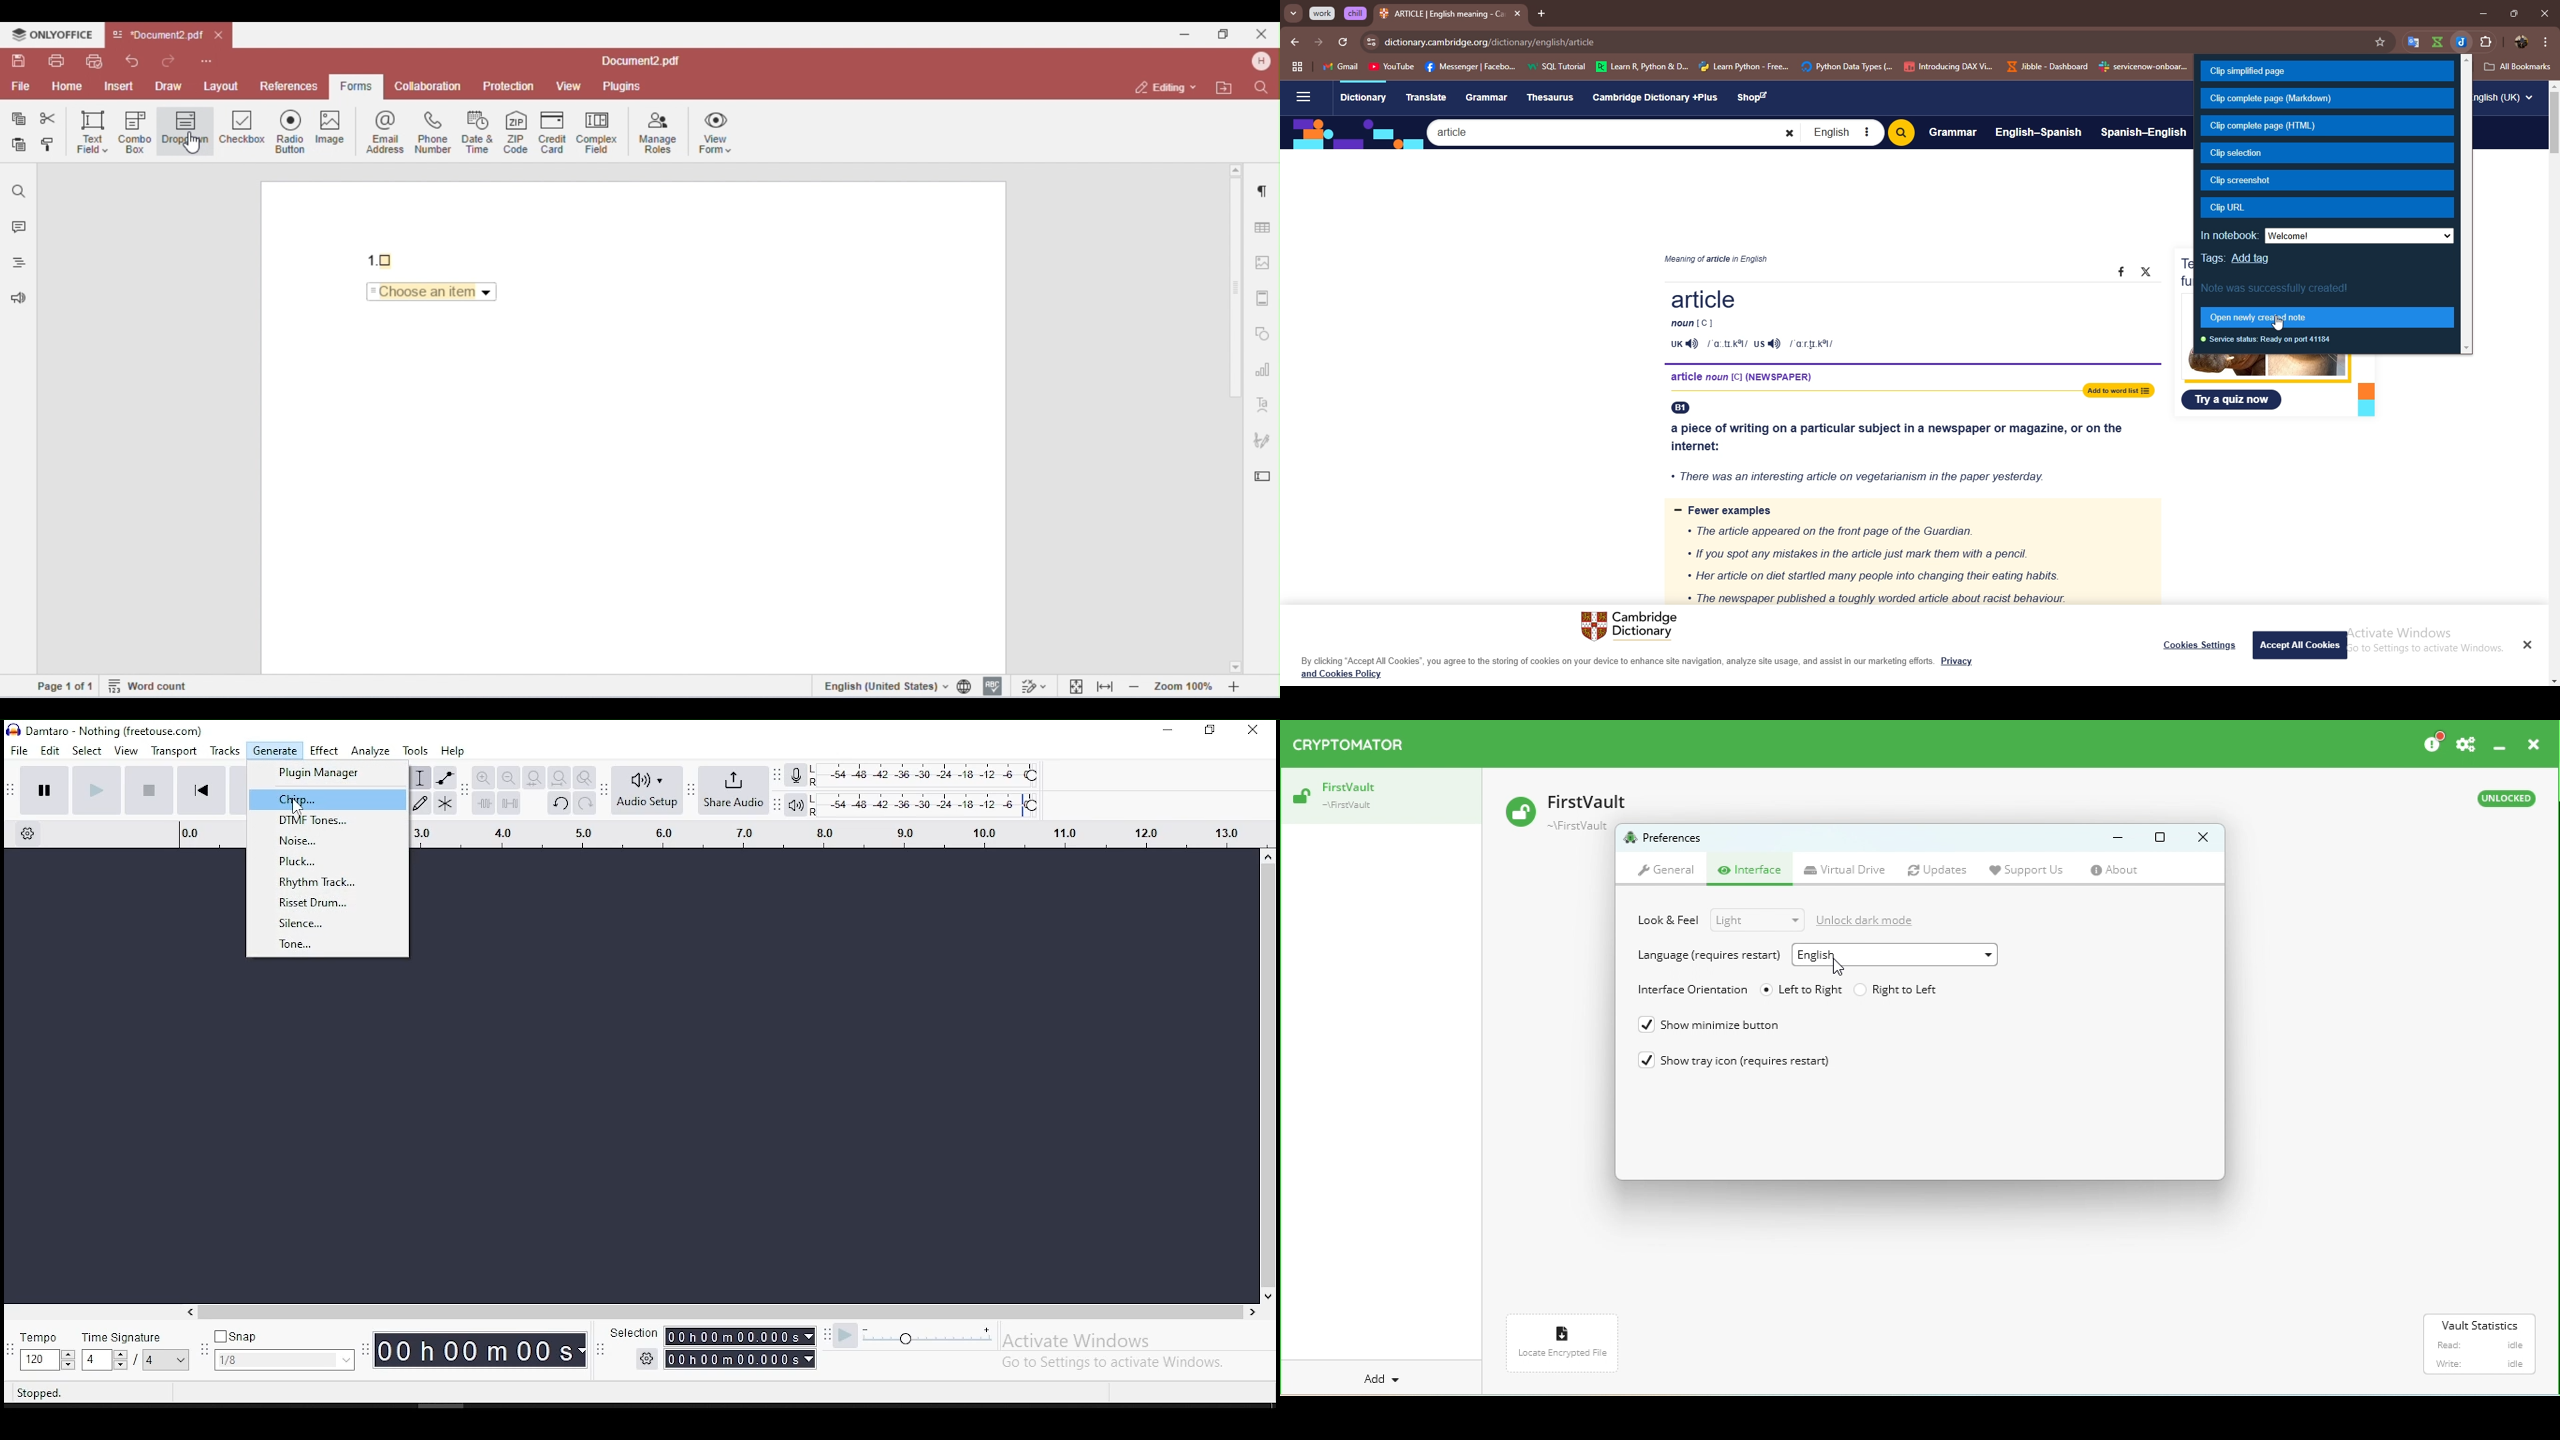  I want to click on track's timing, so click(208, 833).